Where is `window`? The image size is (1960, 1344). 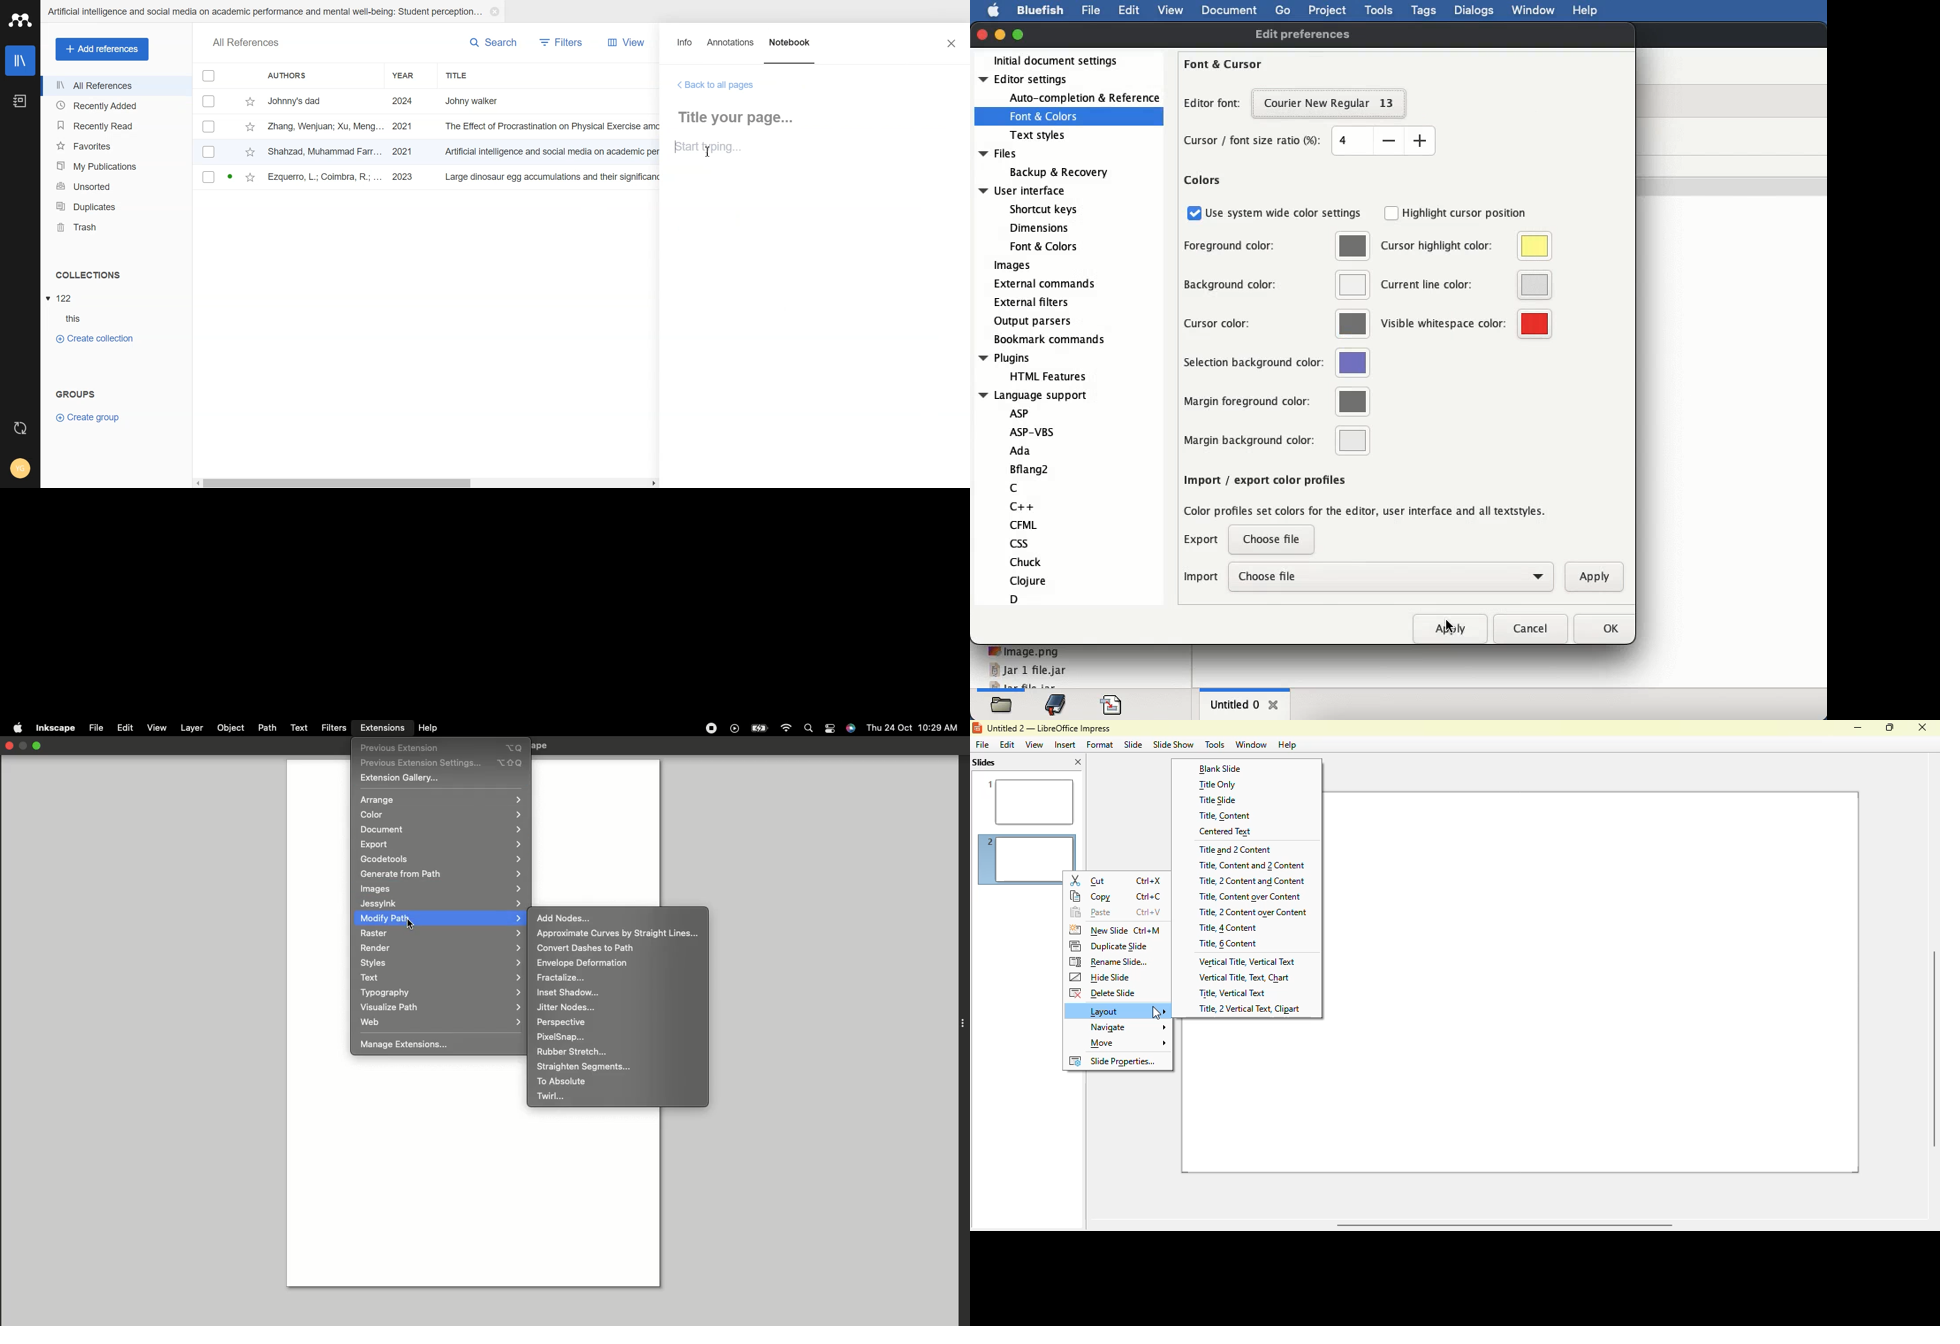
window is located at coordinates (1250, 745).